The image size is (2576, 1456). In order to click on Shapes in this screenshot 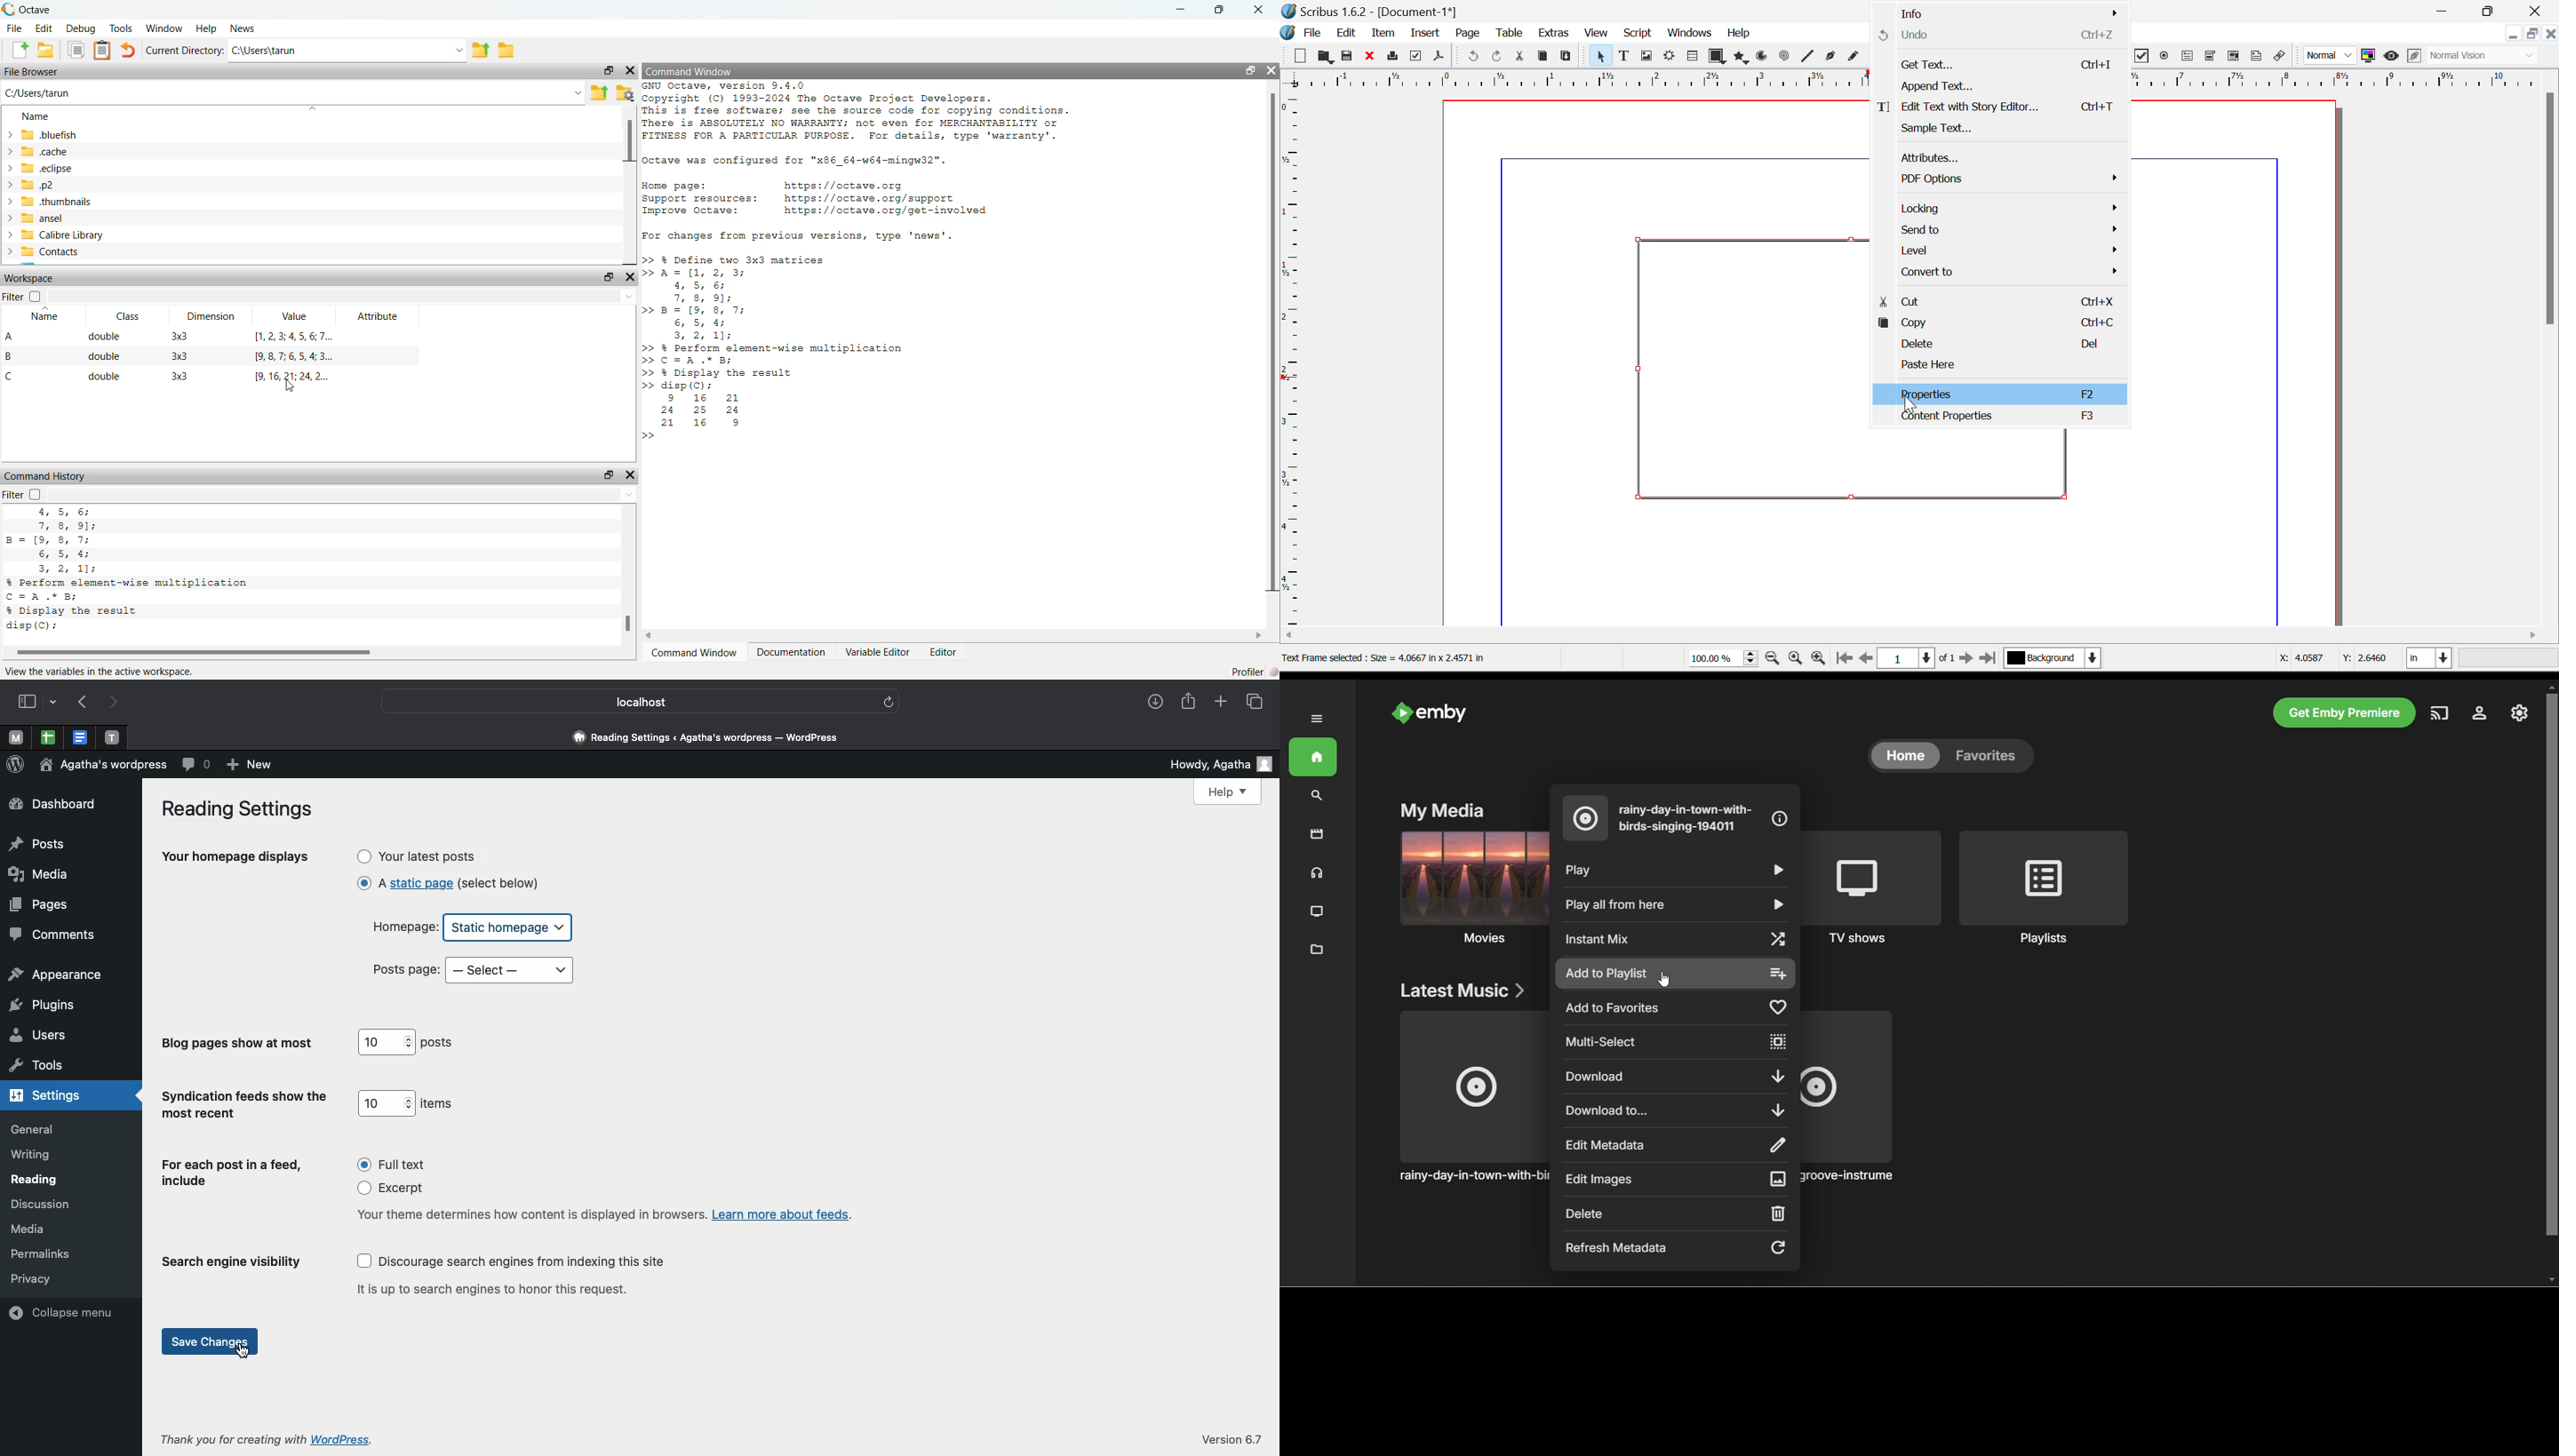, I will do `click(1717, 55)`.